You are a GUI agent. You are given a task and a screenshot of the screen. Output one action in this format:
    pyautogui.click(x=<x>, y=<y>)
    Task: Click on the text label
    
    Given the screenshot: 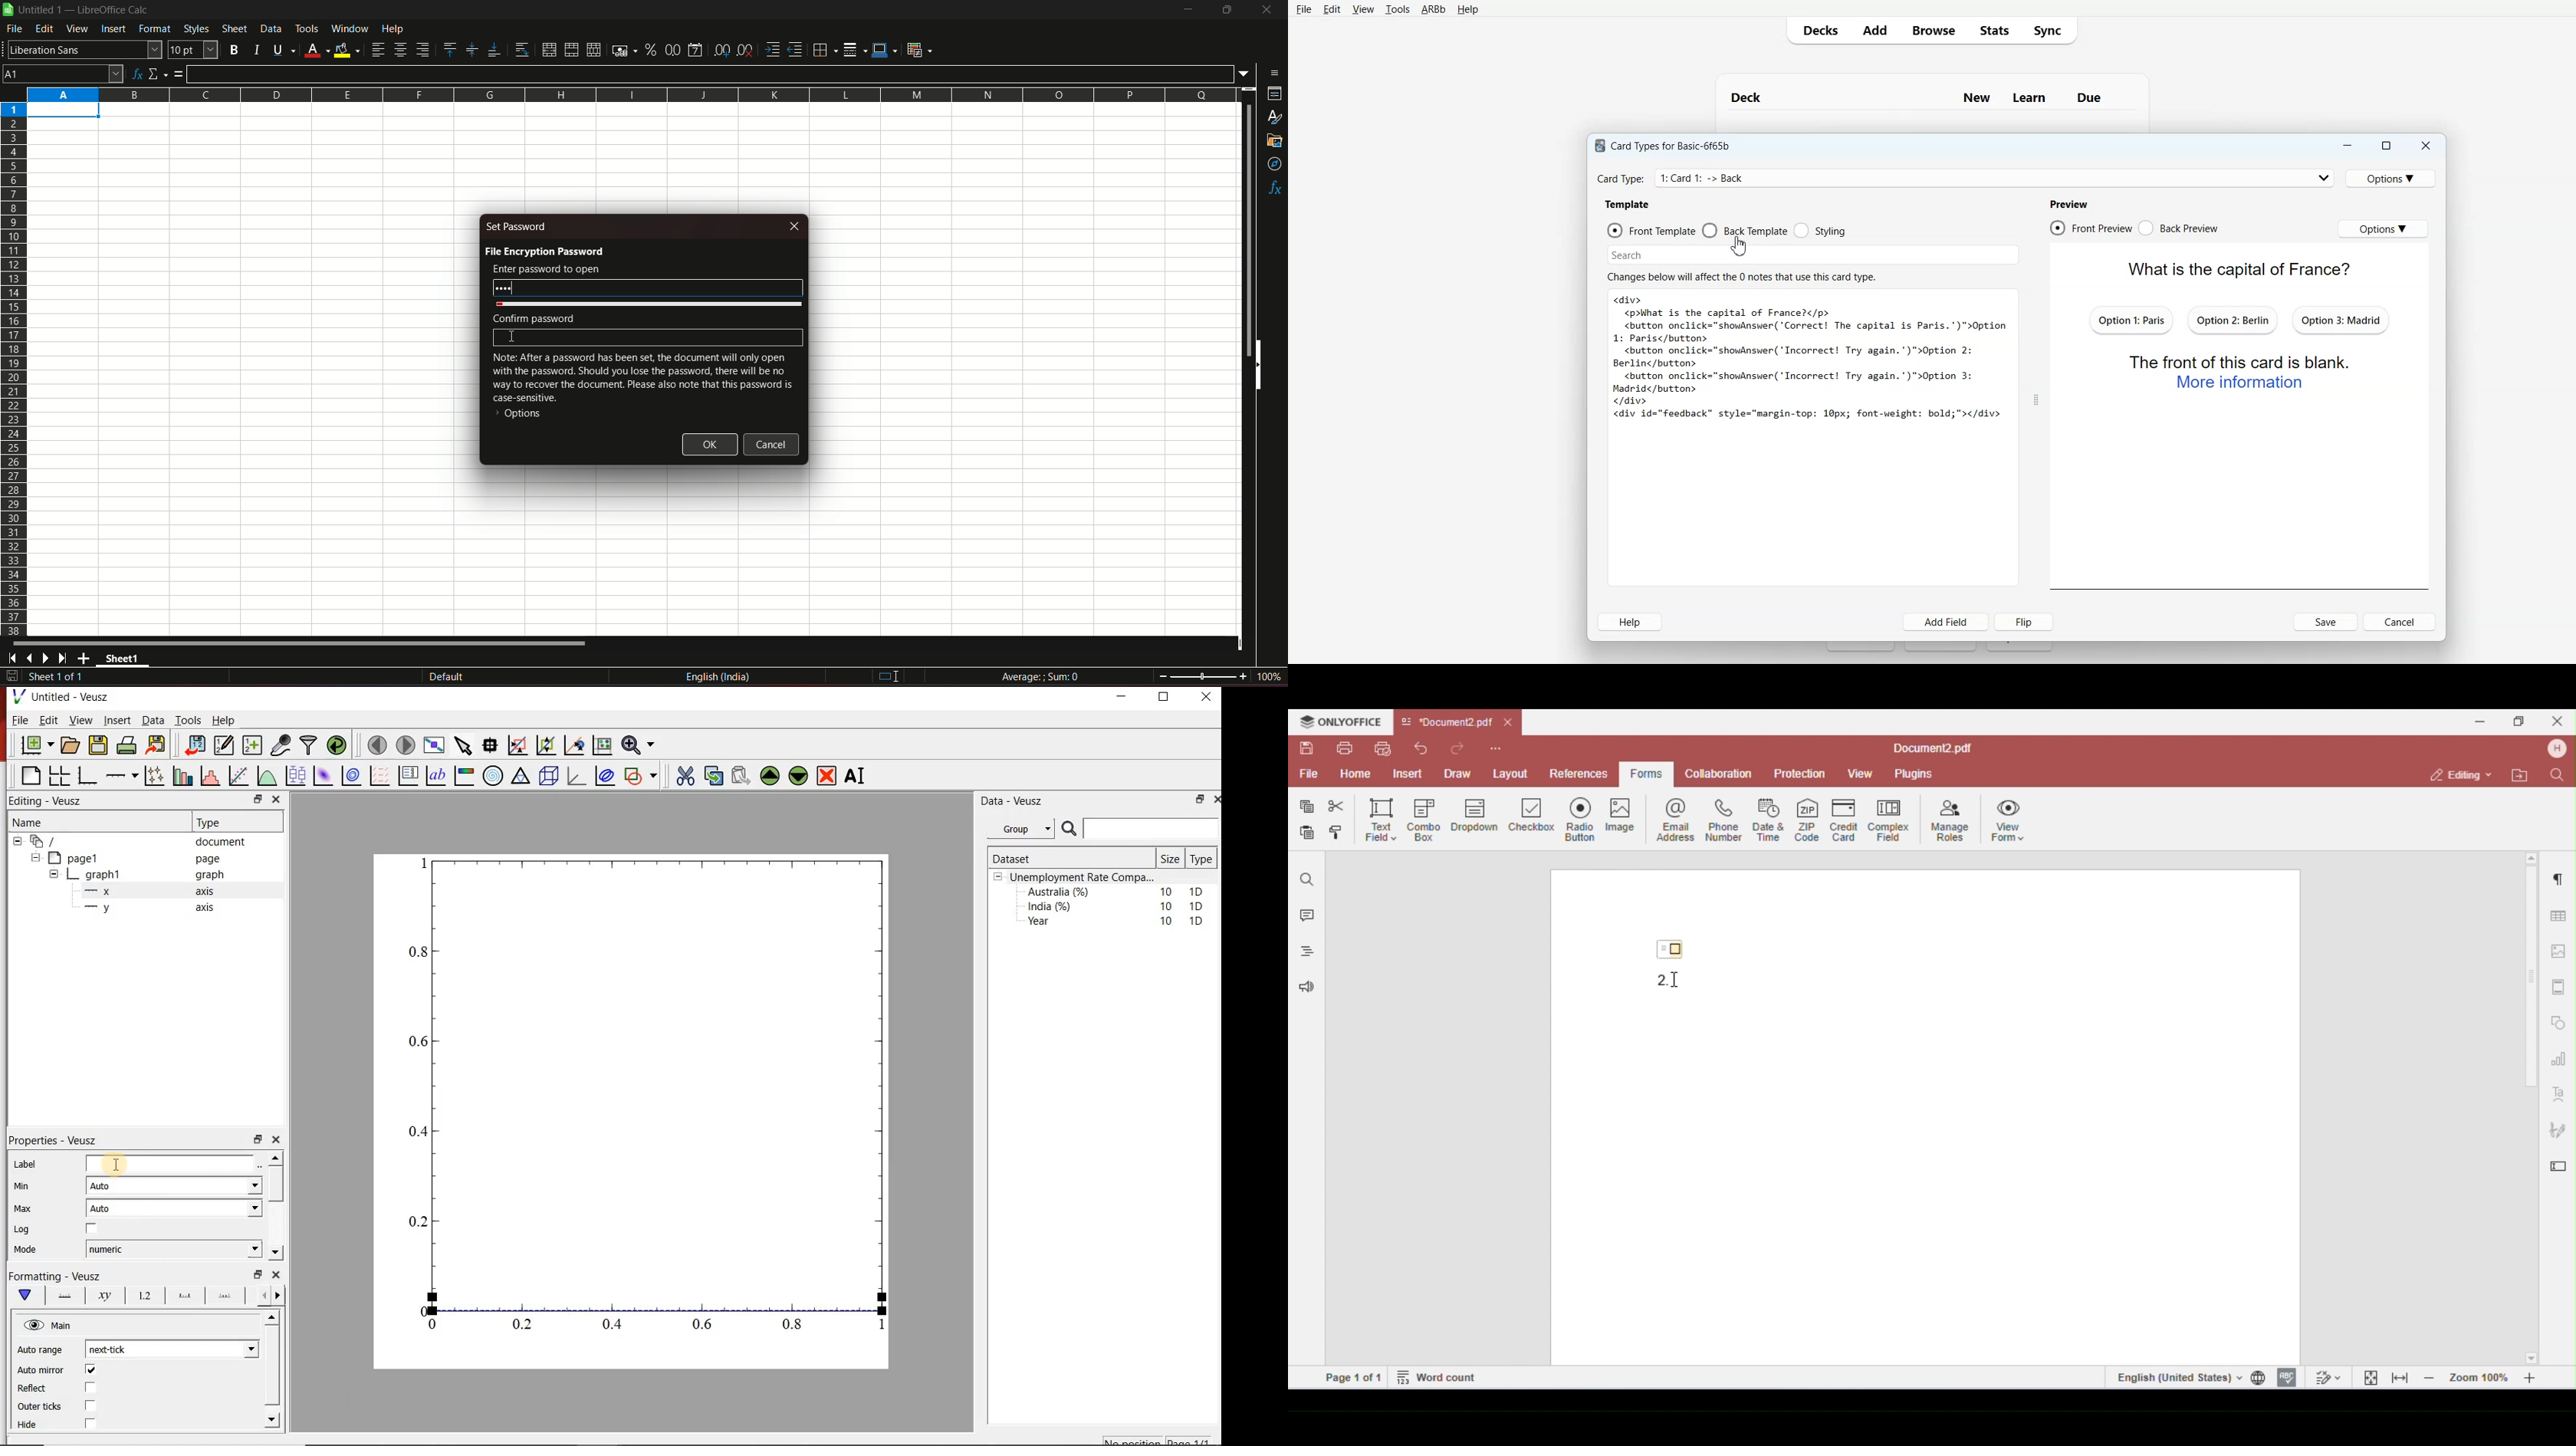 What is the action you would take?
    pyautogui.click(x=436, y=776)
    